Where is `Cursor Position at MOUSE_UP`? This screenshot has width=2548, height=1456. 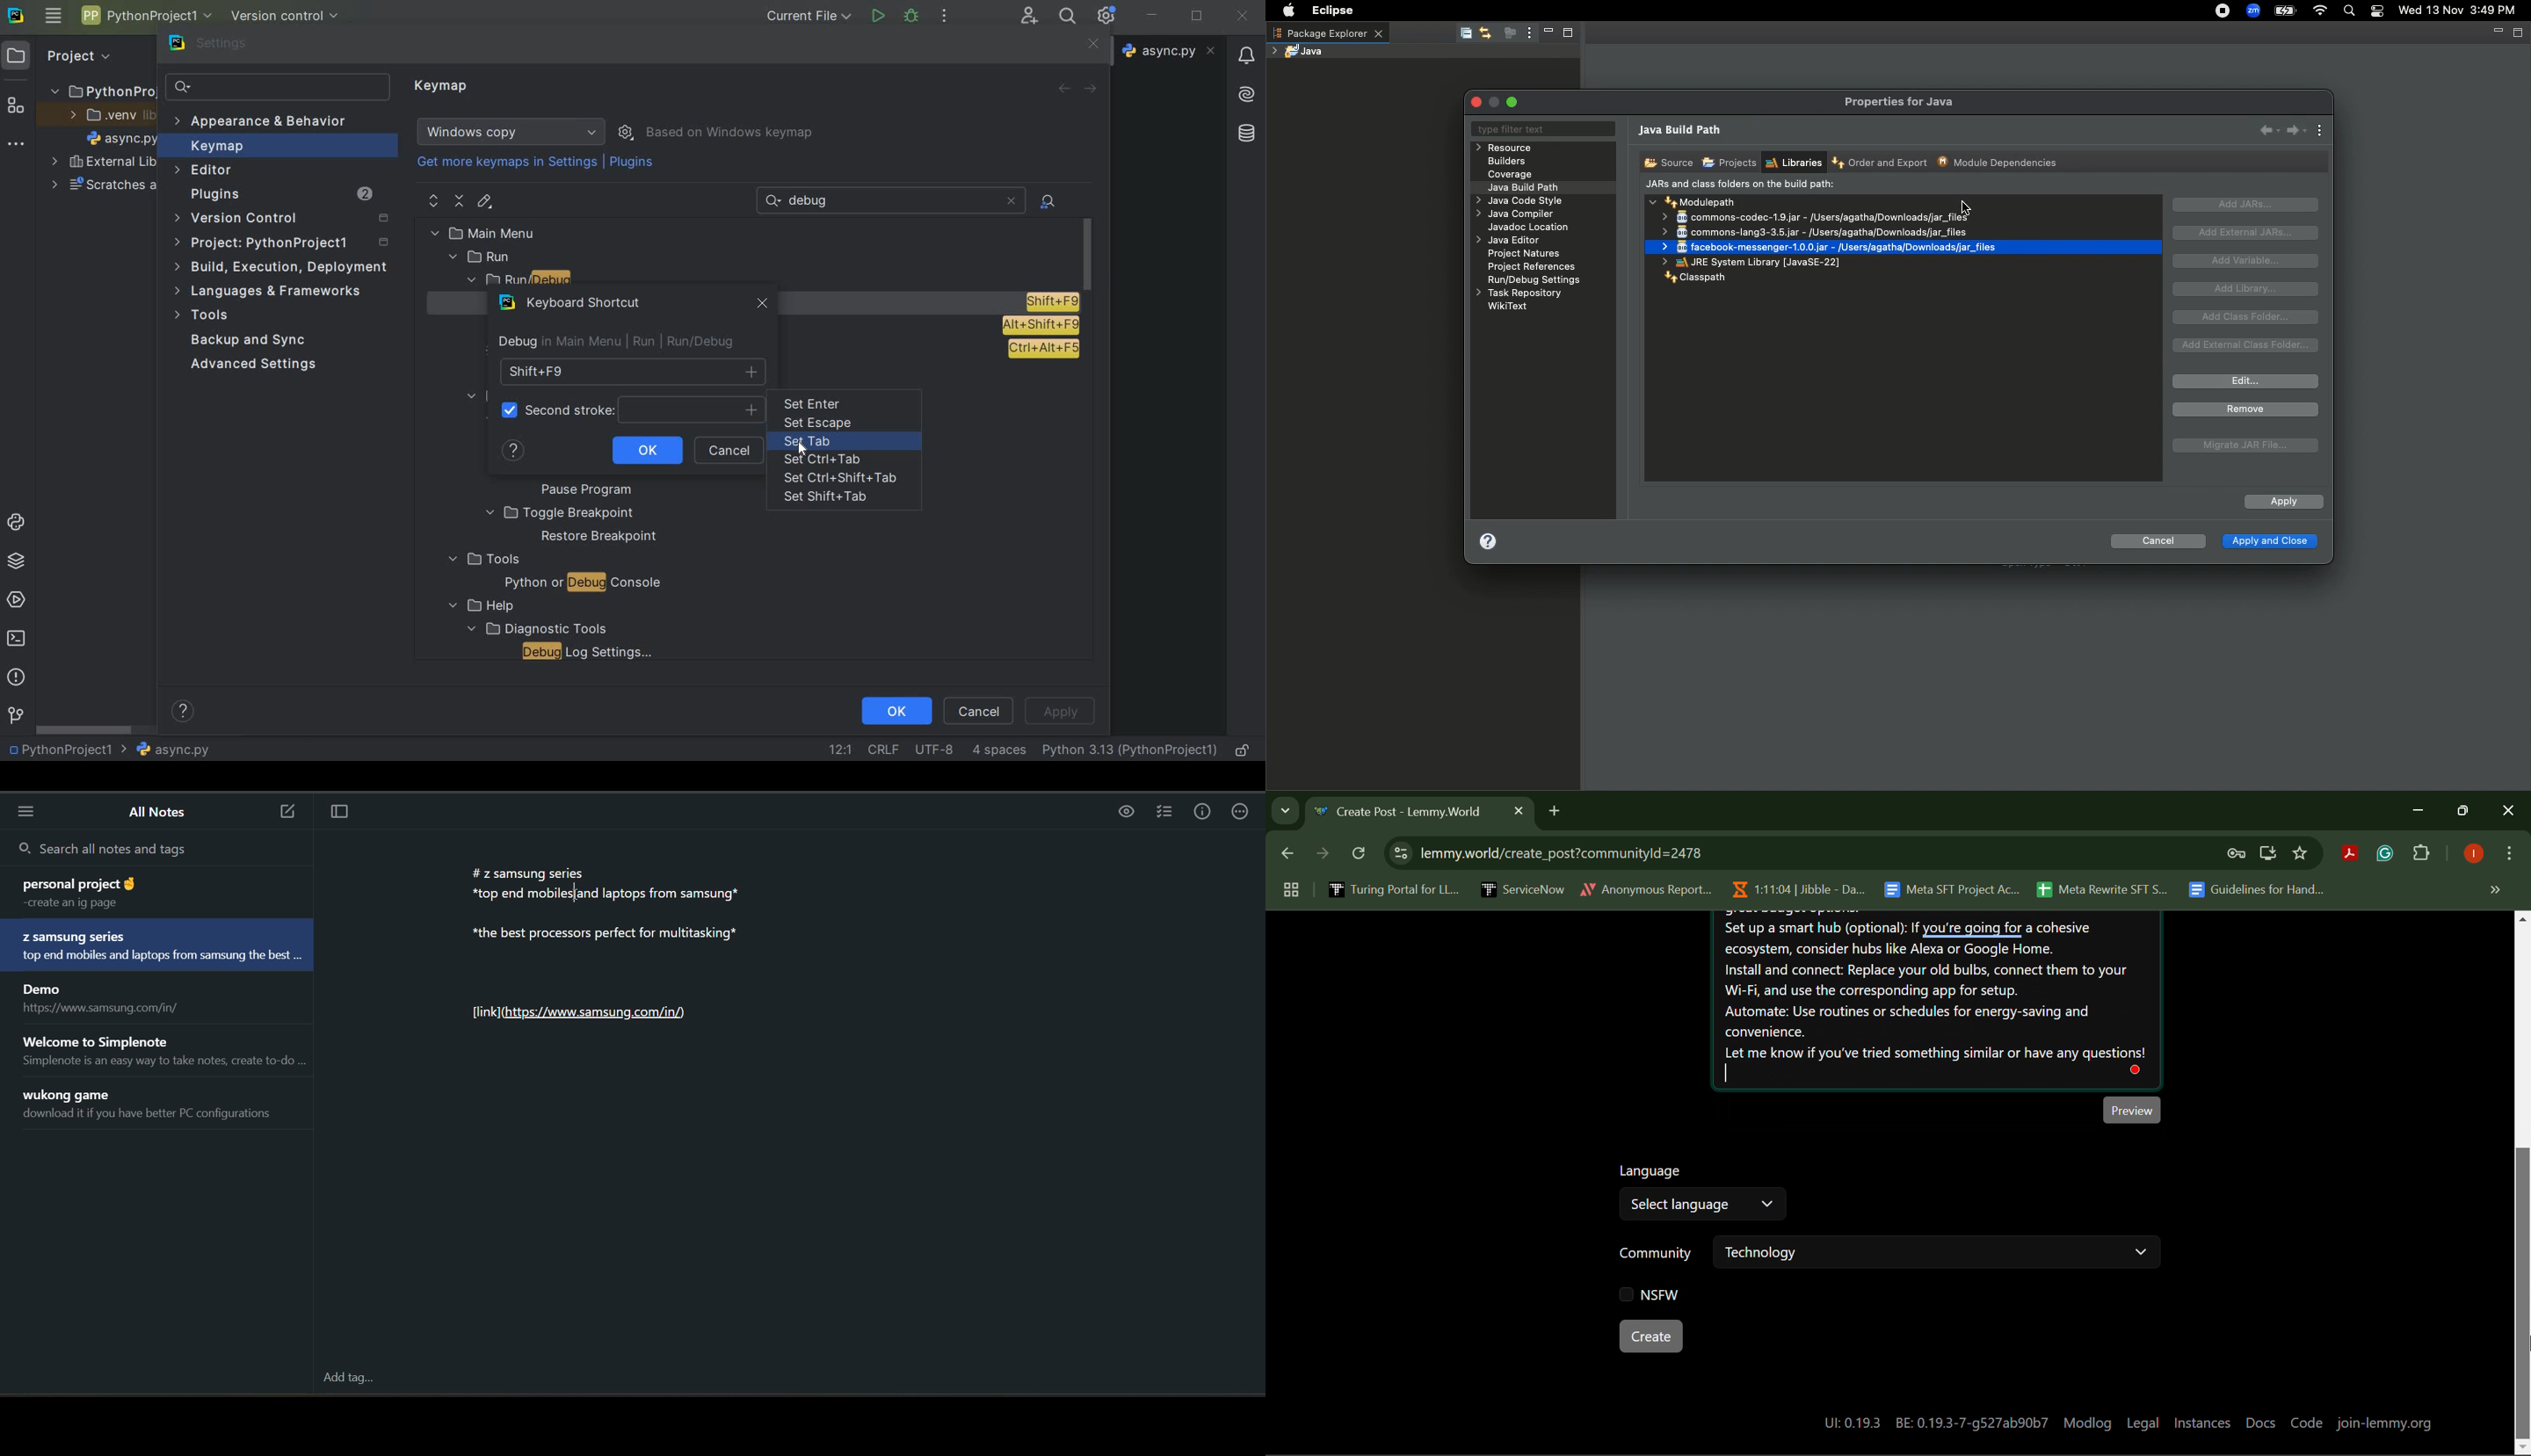 Cursor Position at MOUSE_UP is located at coordinates (2523, 1326).